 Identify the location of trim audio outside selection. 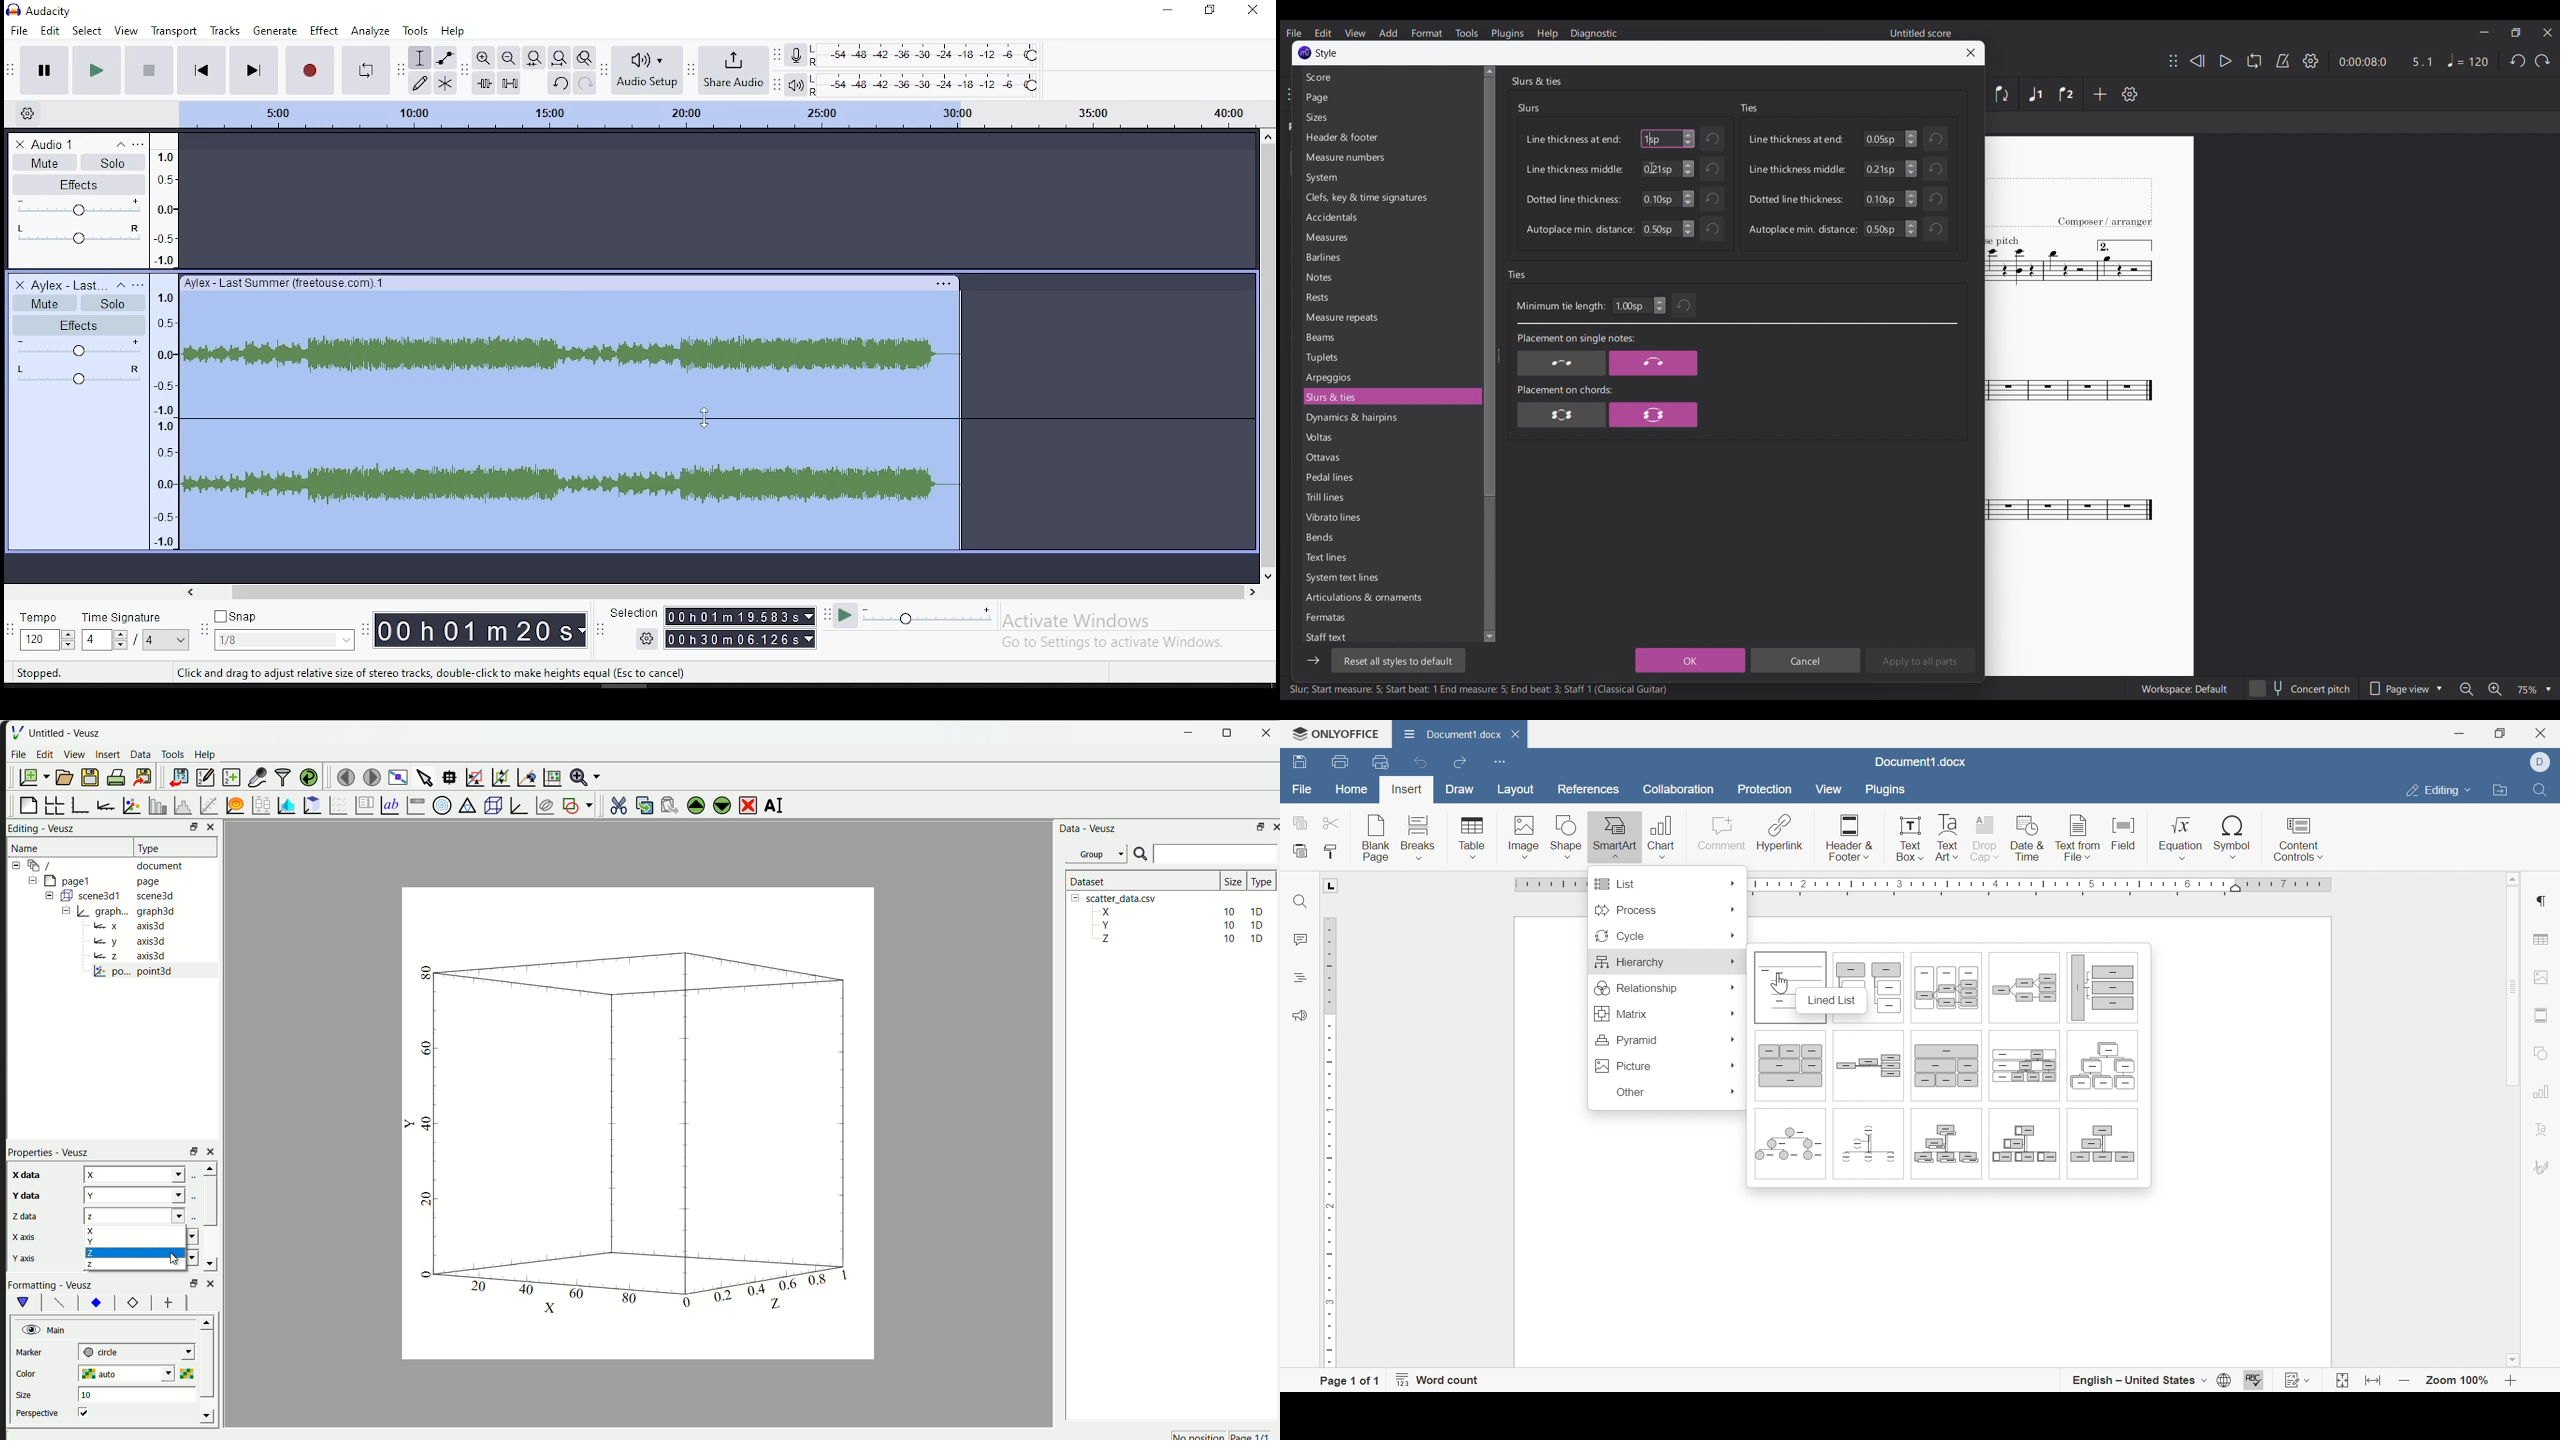
(484, 83).